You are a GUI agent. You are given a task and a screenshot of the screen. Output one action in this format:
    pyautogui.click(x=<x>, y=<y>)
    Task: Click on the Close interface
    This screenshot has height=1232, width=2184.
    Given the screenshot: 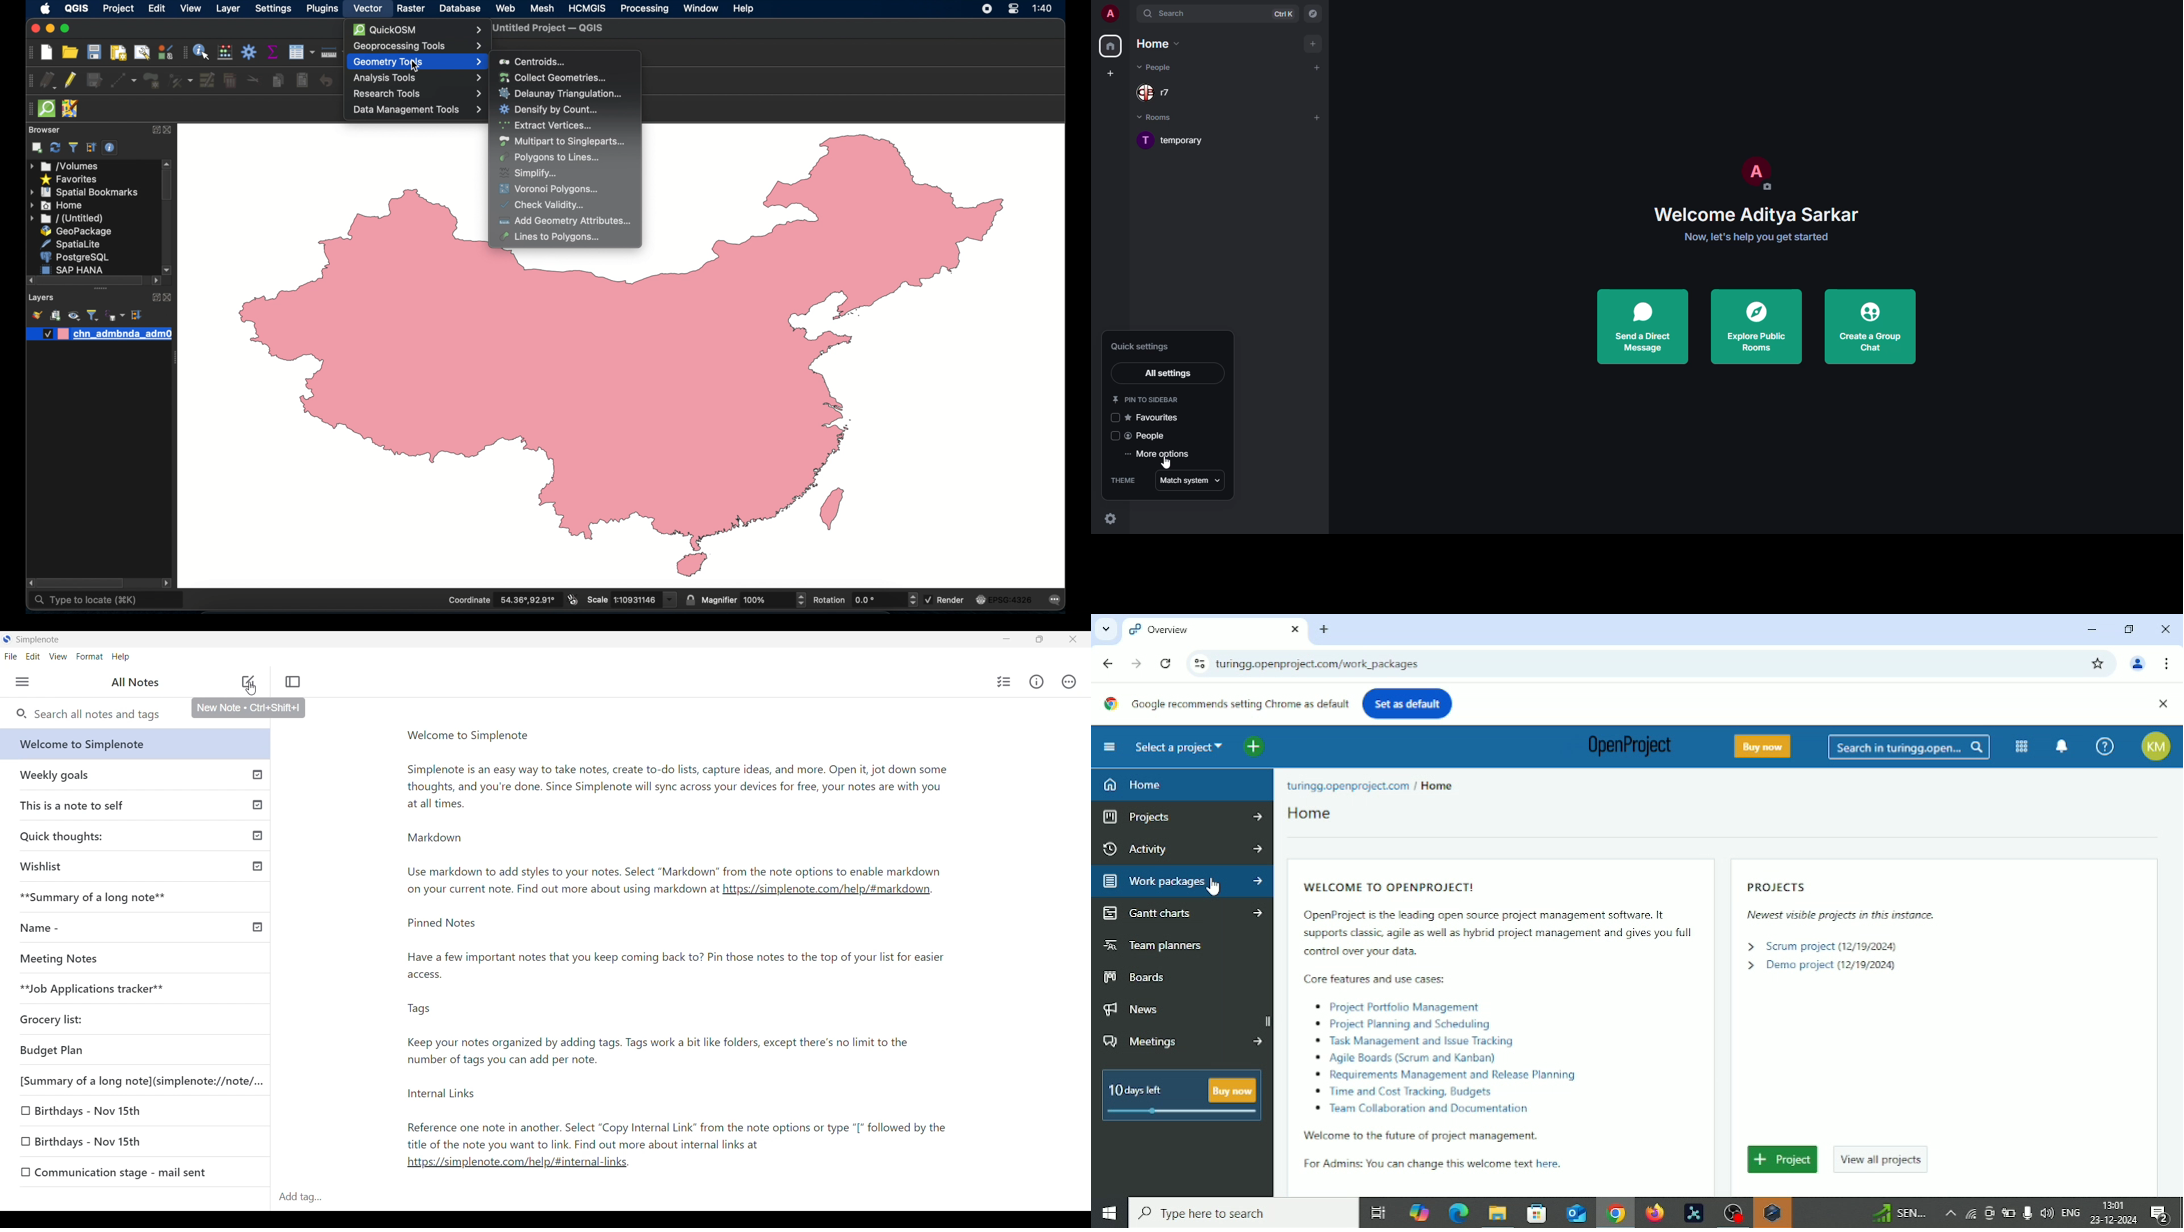 What is the action you would take?
    pyautogui.click(x=1073, y=639)
    